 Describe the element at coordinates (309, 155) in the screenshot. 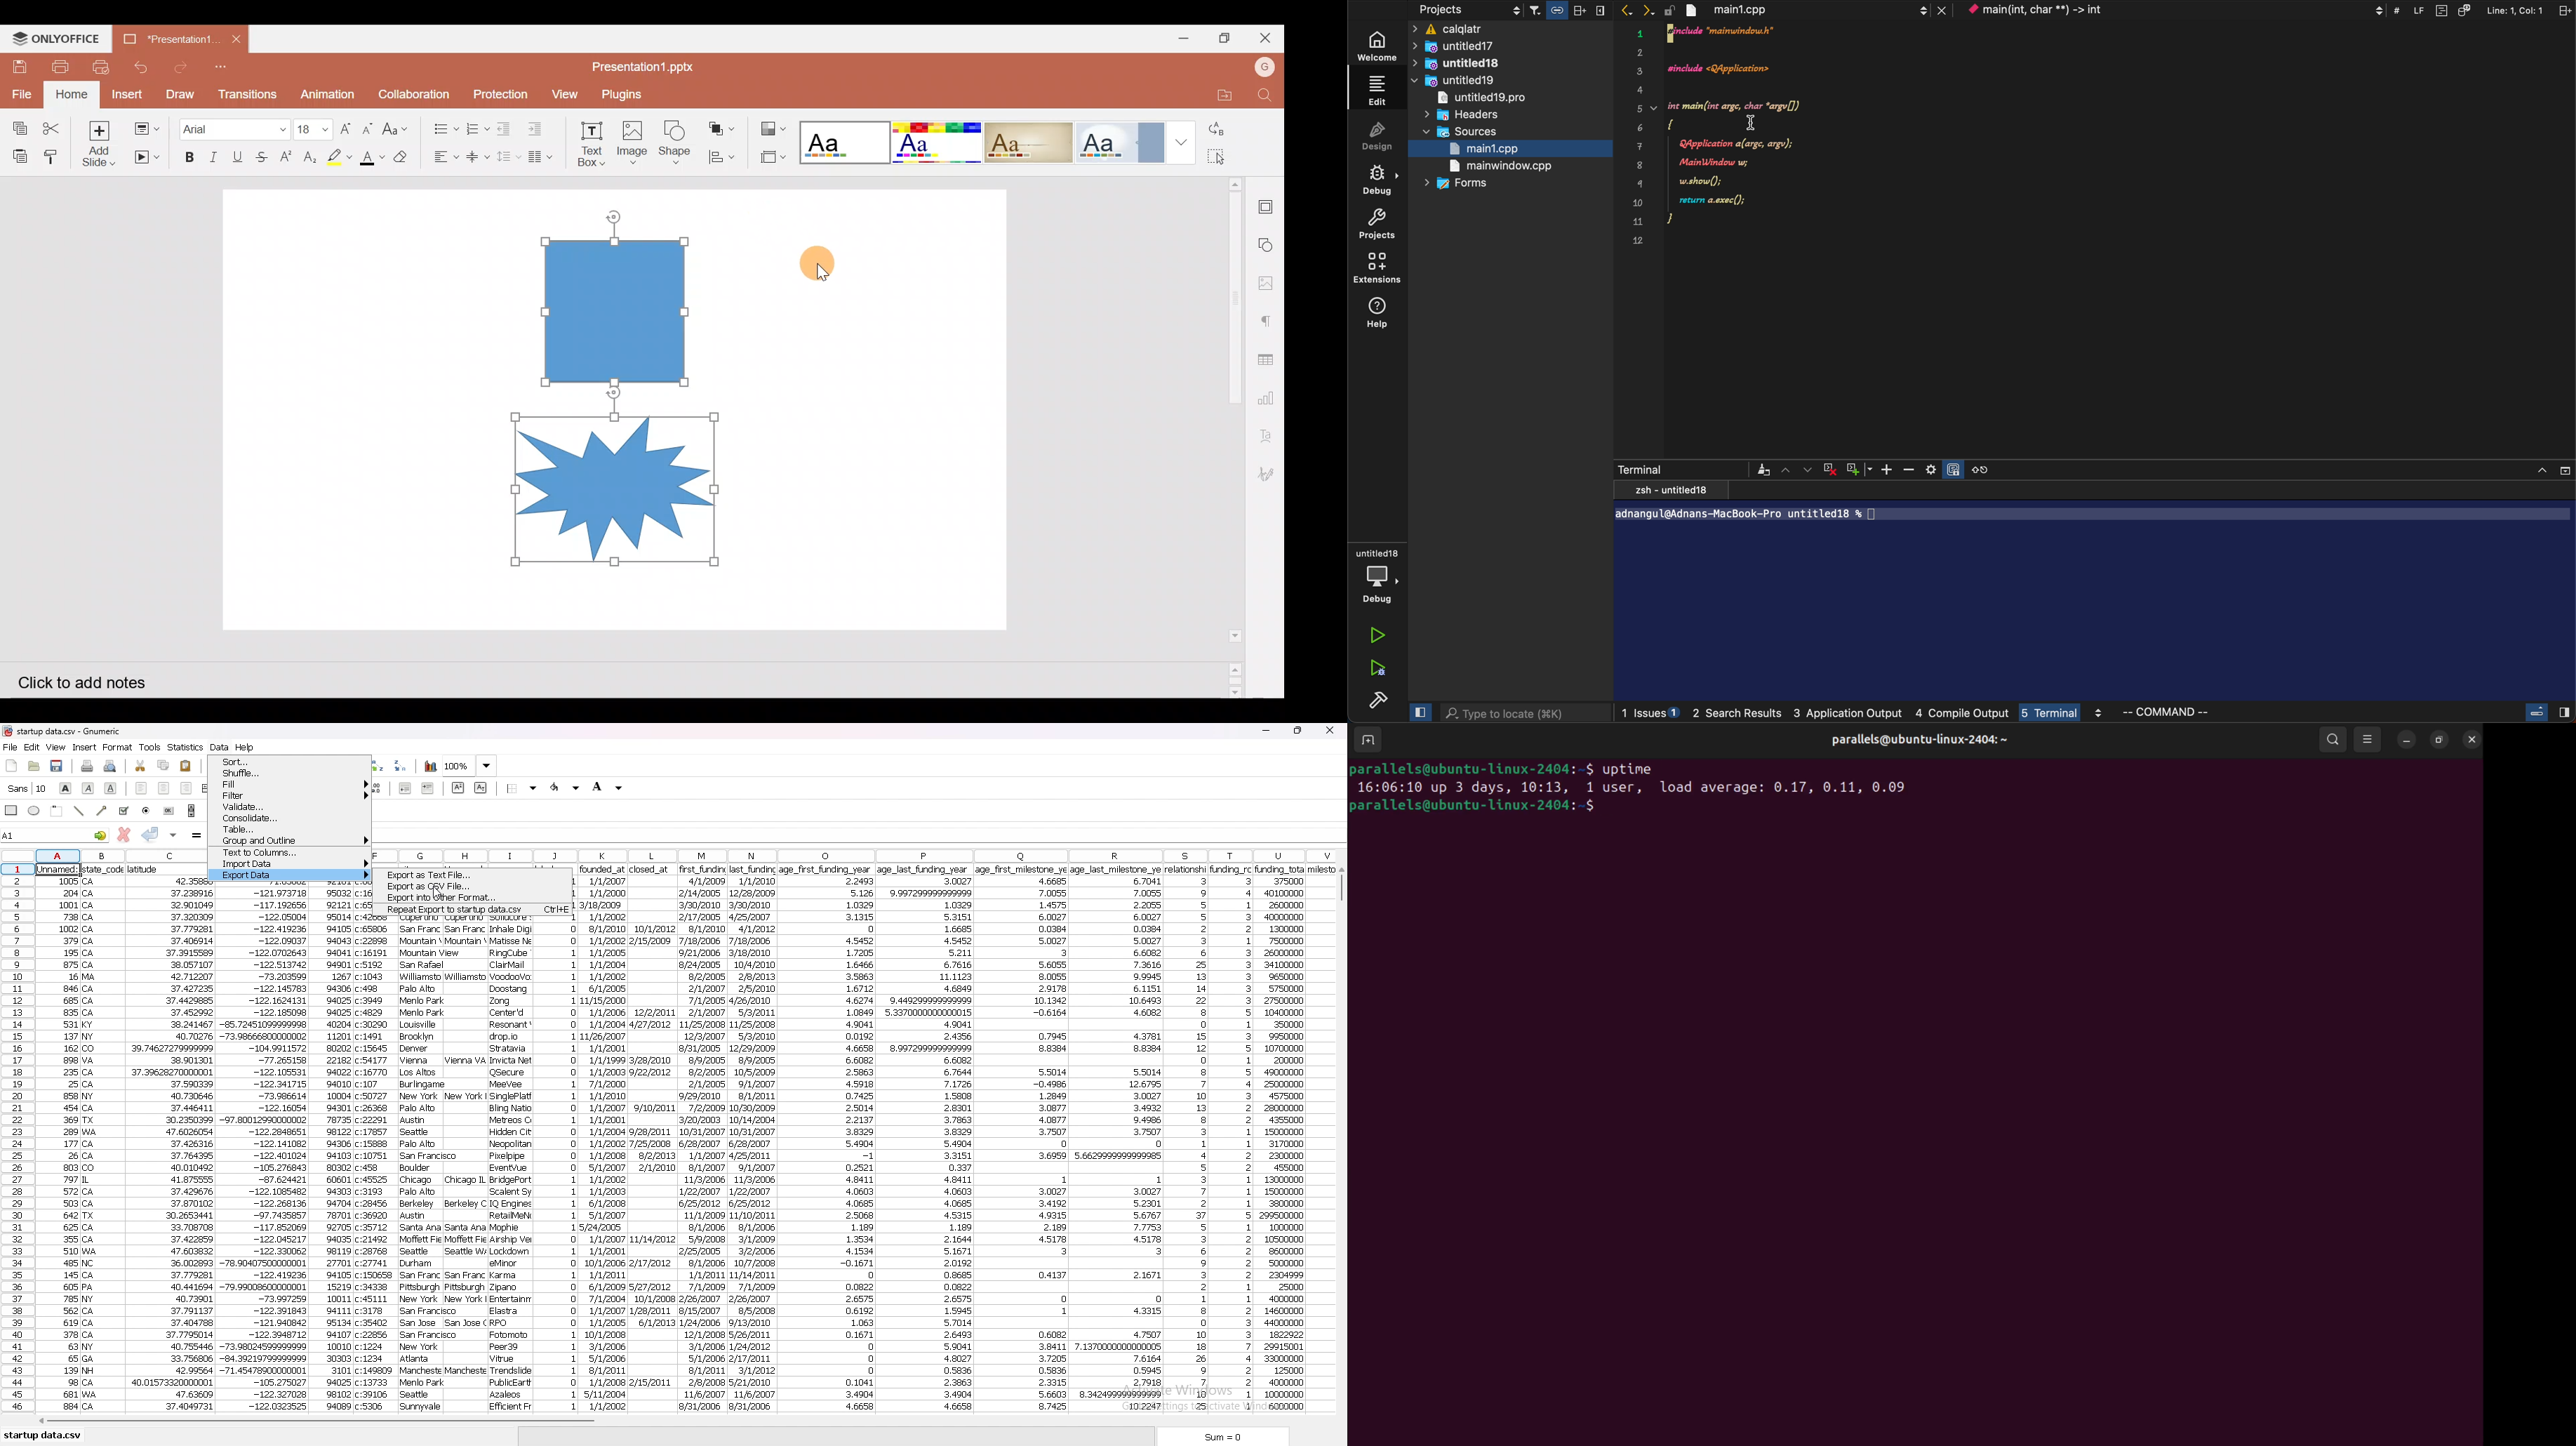

I see `Subscript` at that location.